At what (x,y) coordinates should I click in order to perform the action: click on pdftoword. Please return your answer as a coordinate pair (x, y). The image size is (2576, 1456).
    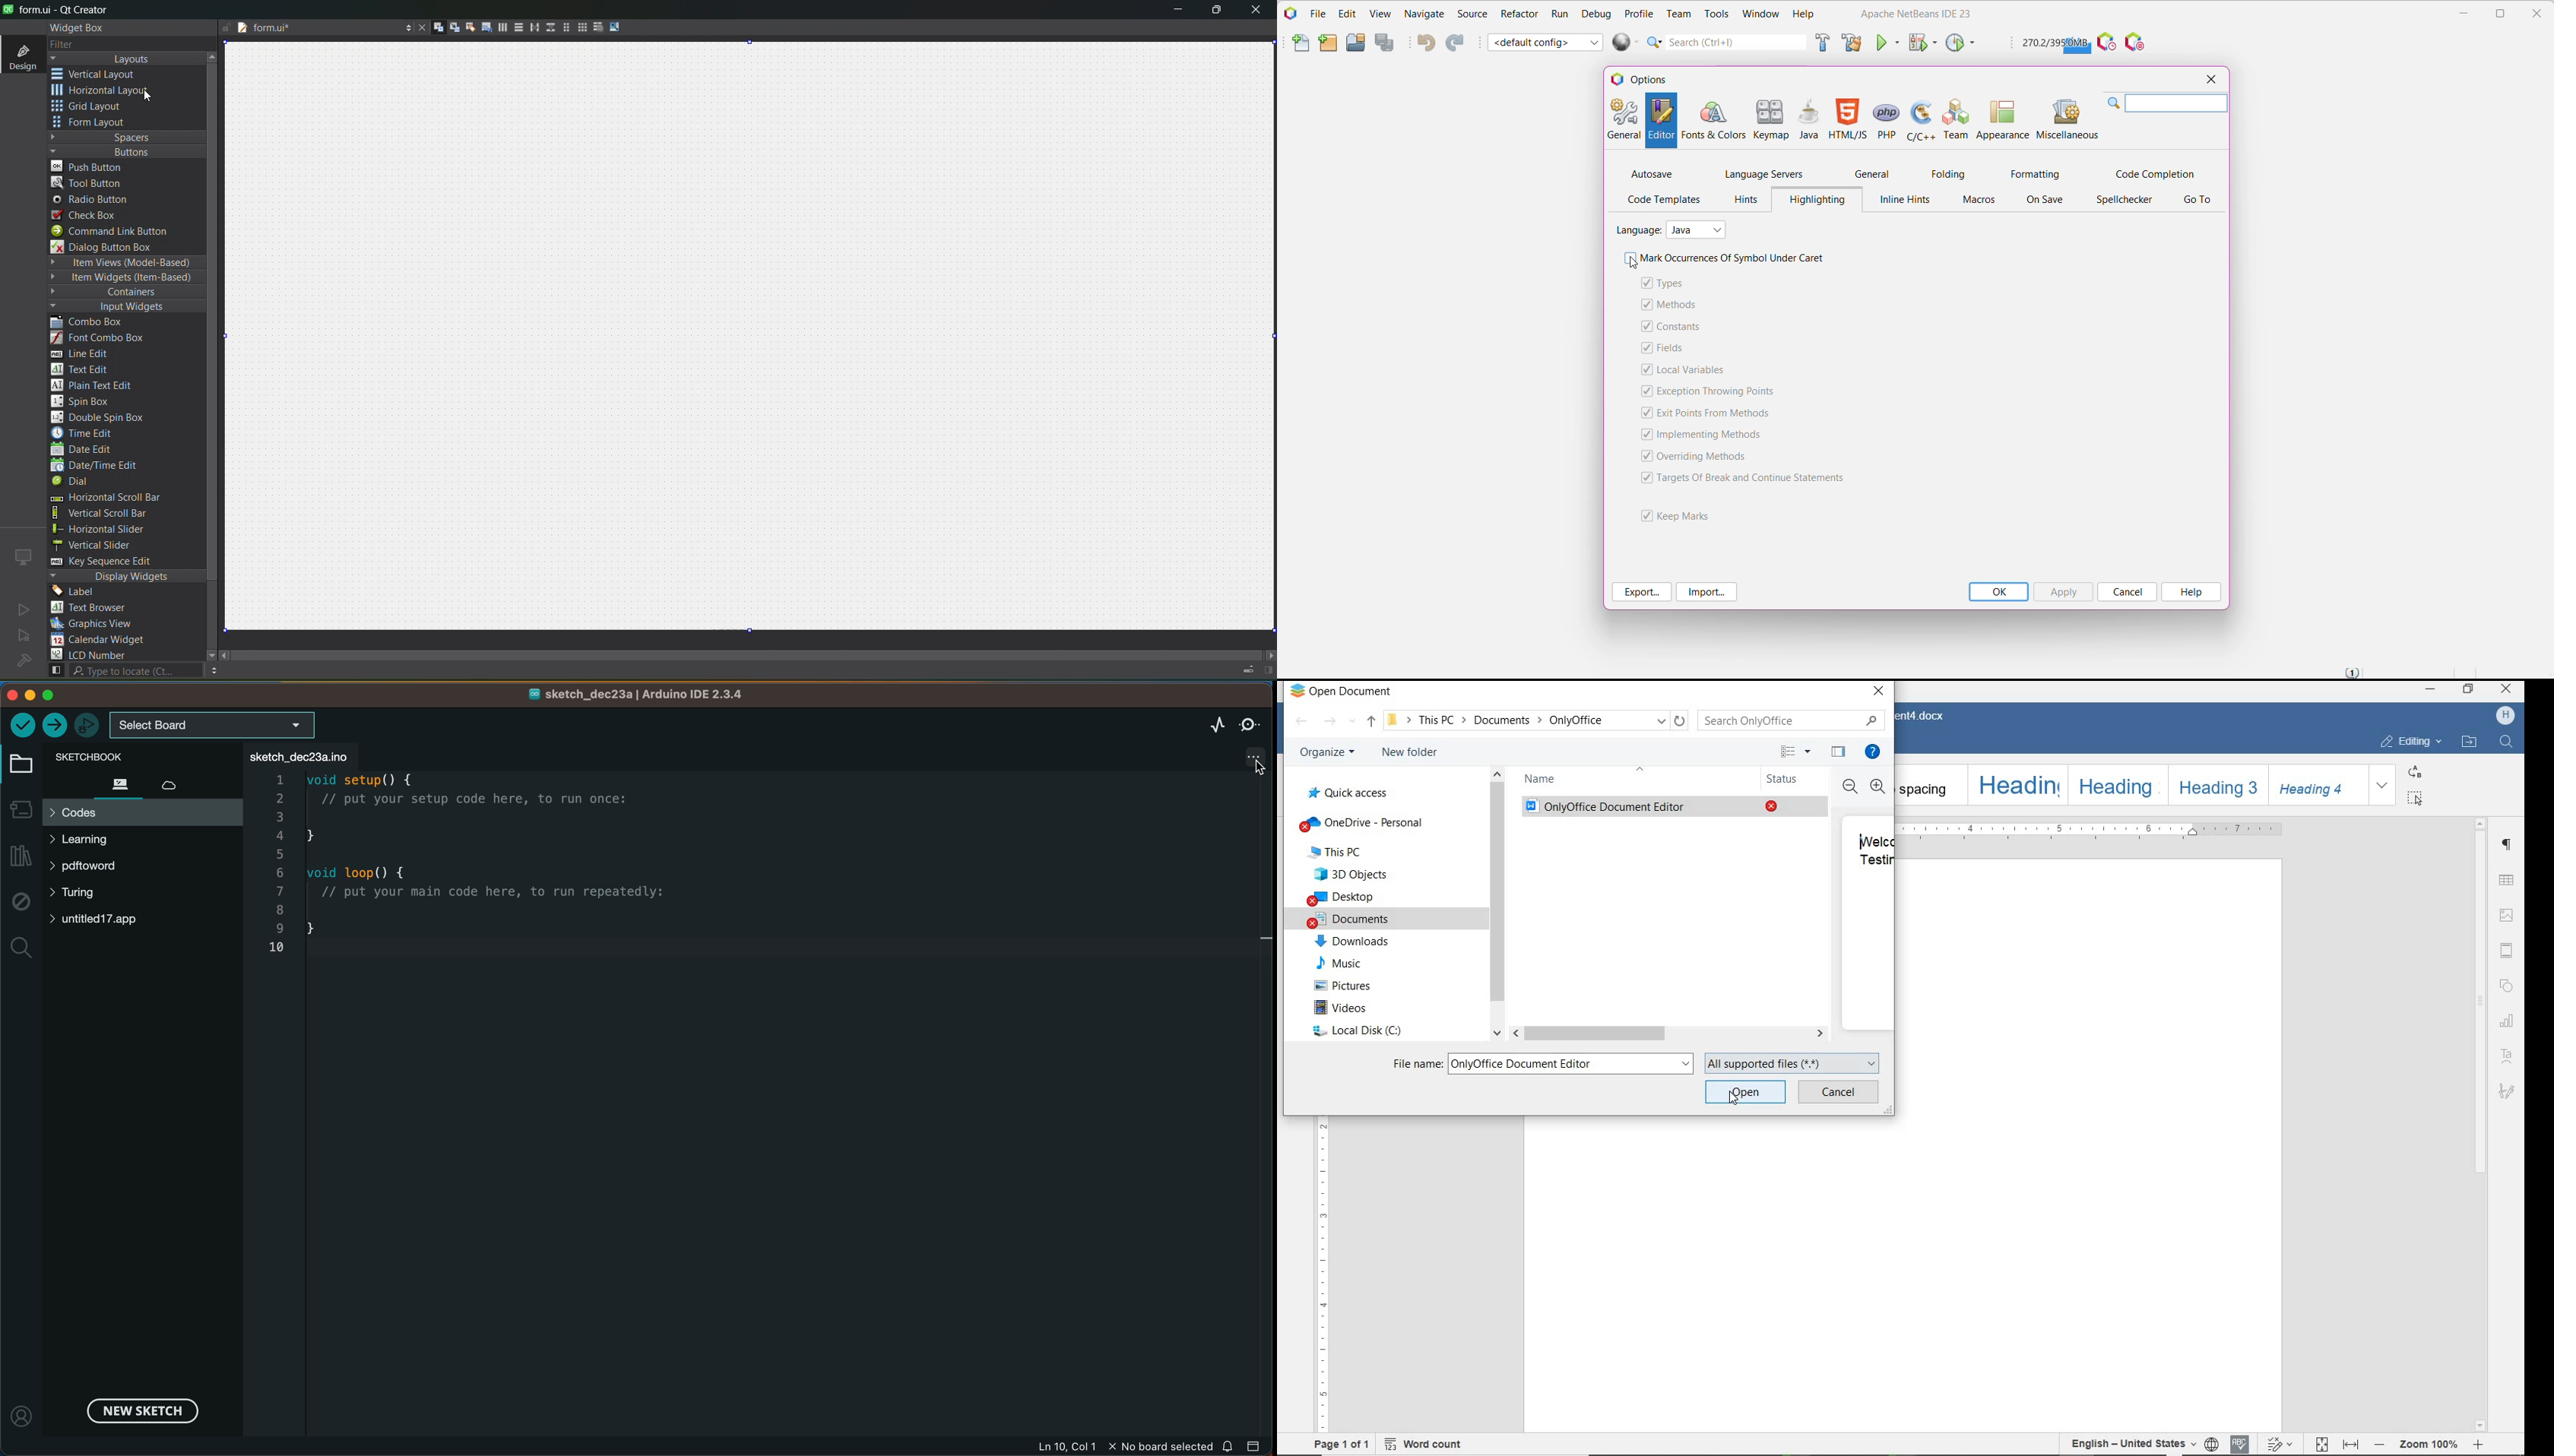
    Looking at the image, I should click on (100, 869).